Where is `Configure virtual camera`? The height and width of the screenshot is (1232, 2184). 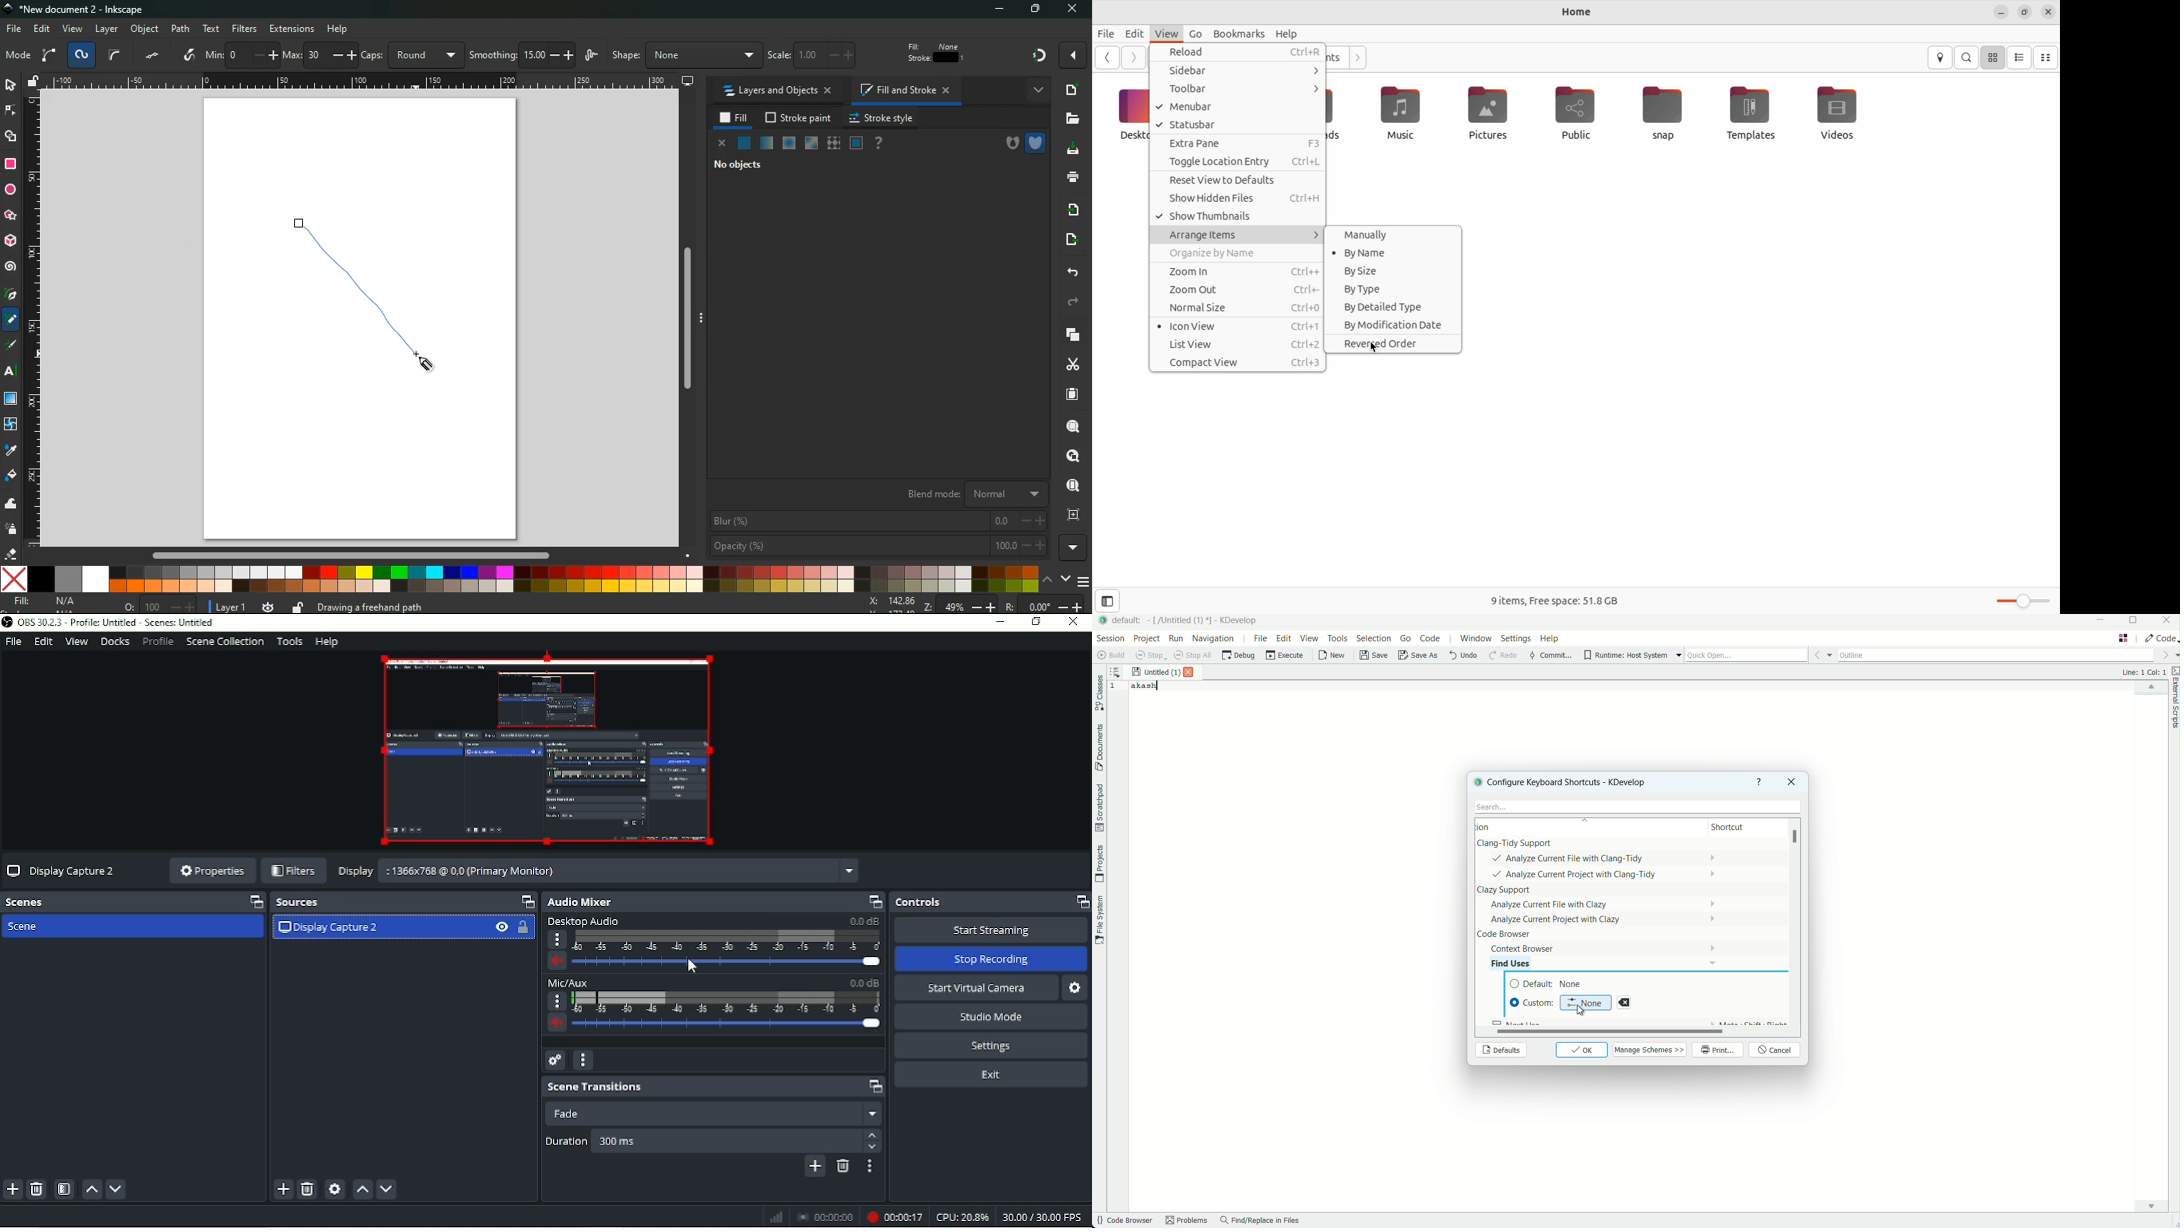
Configure virtual camera is located at coordinates (1077, 988).